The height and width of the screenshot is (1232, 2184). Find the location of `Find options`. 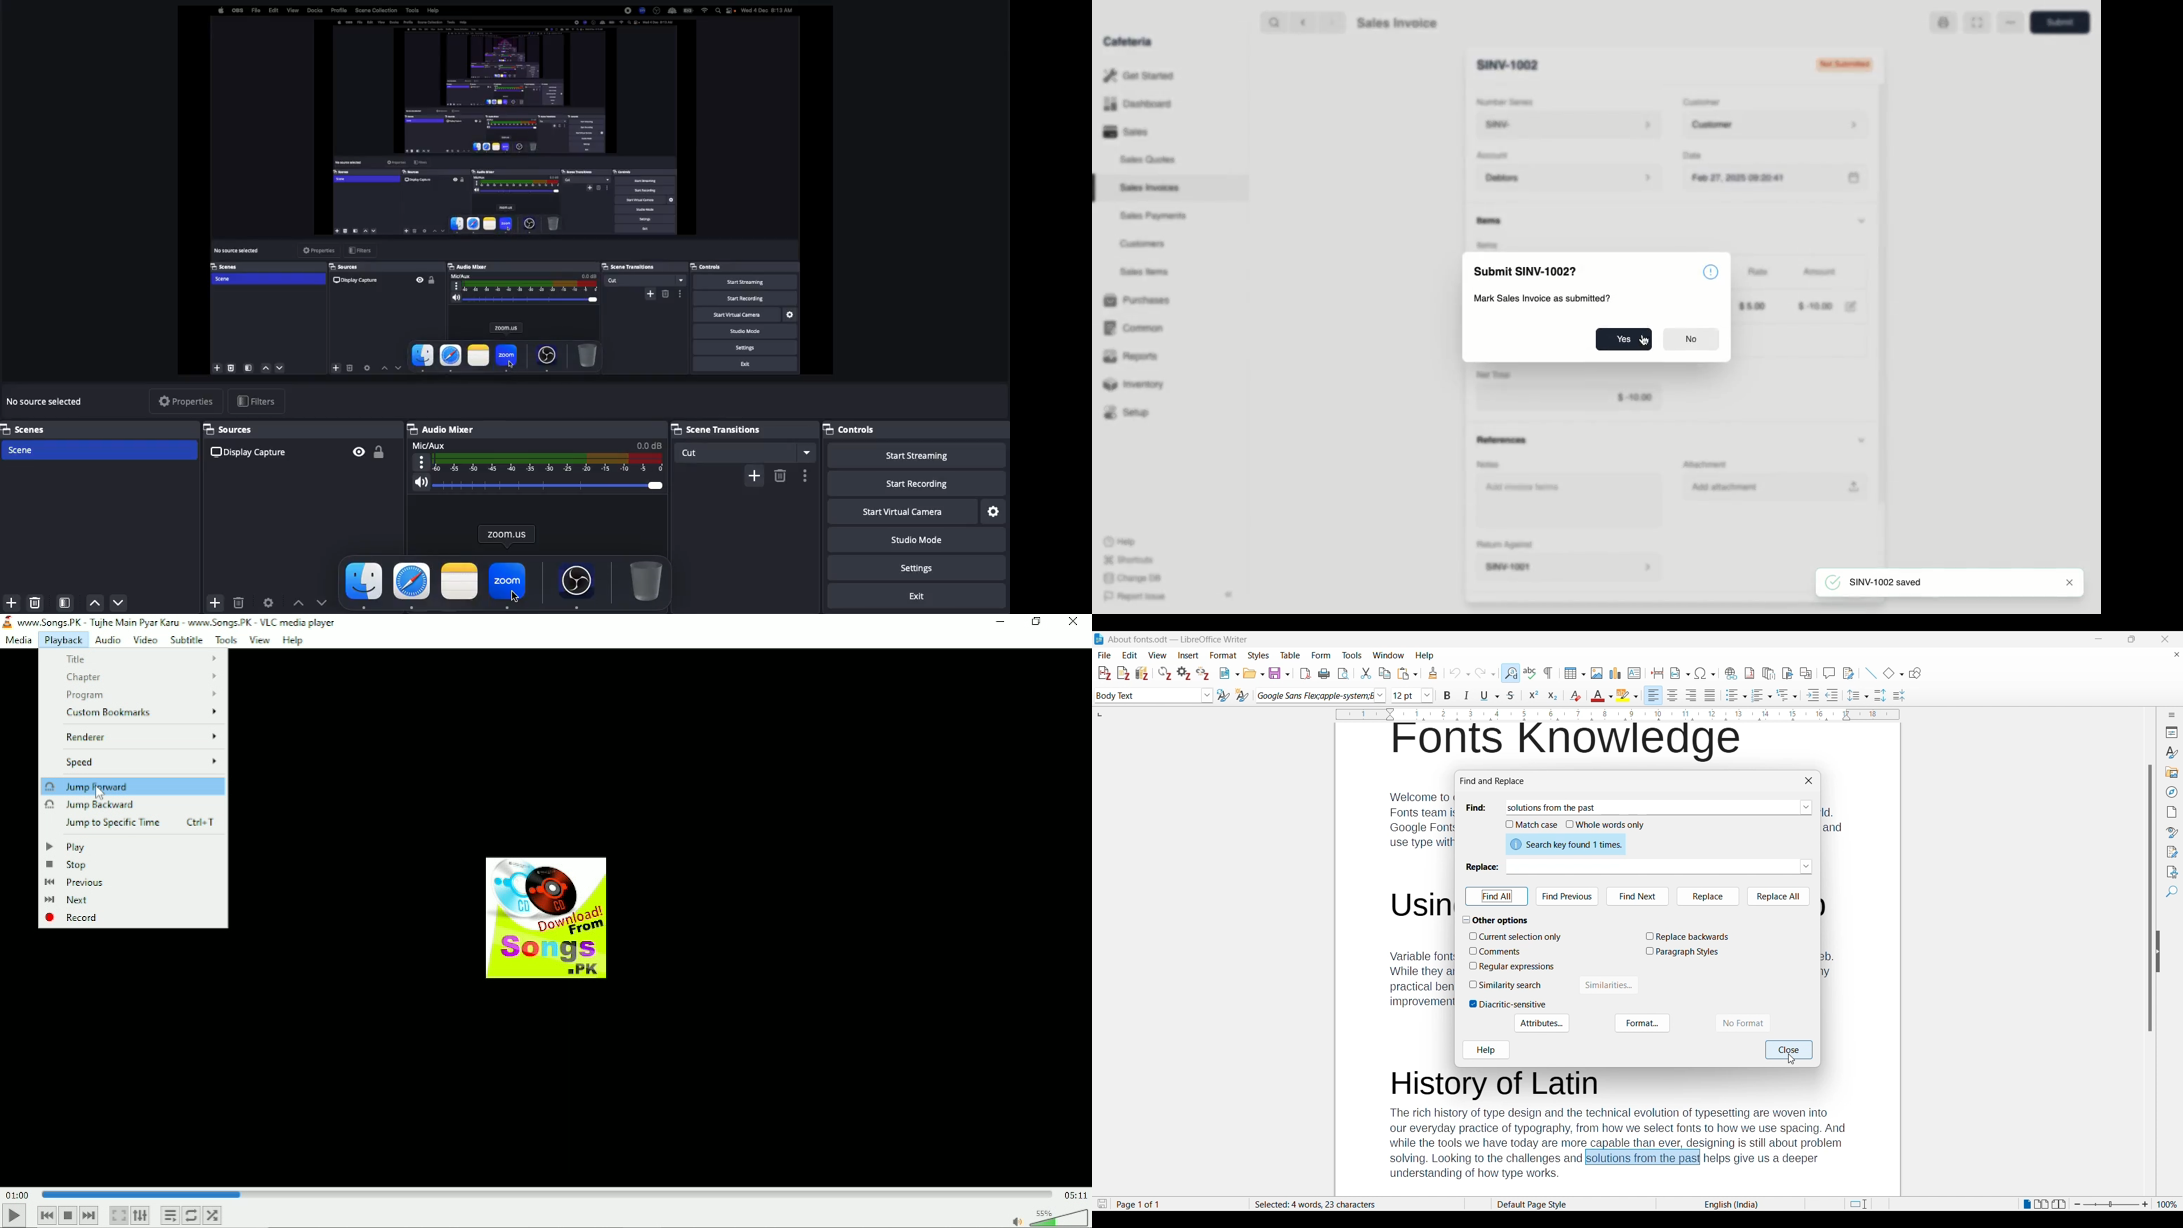

Find options is located at coordinates (1807, 808).